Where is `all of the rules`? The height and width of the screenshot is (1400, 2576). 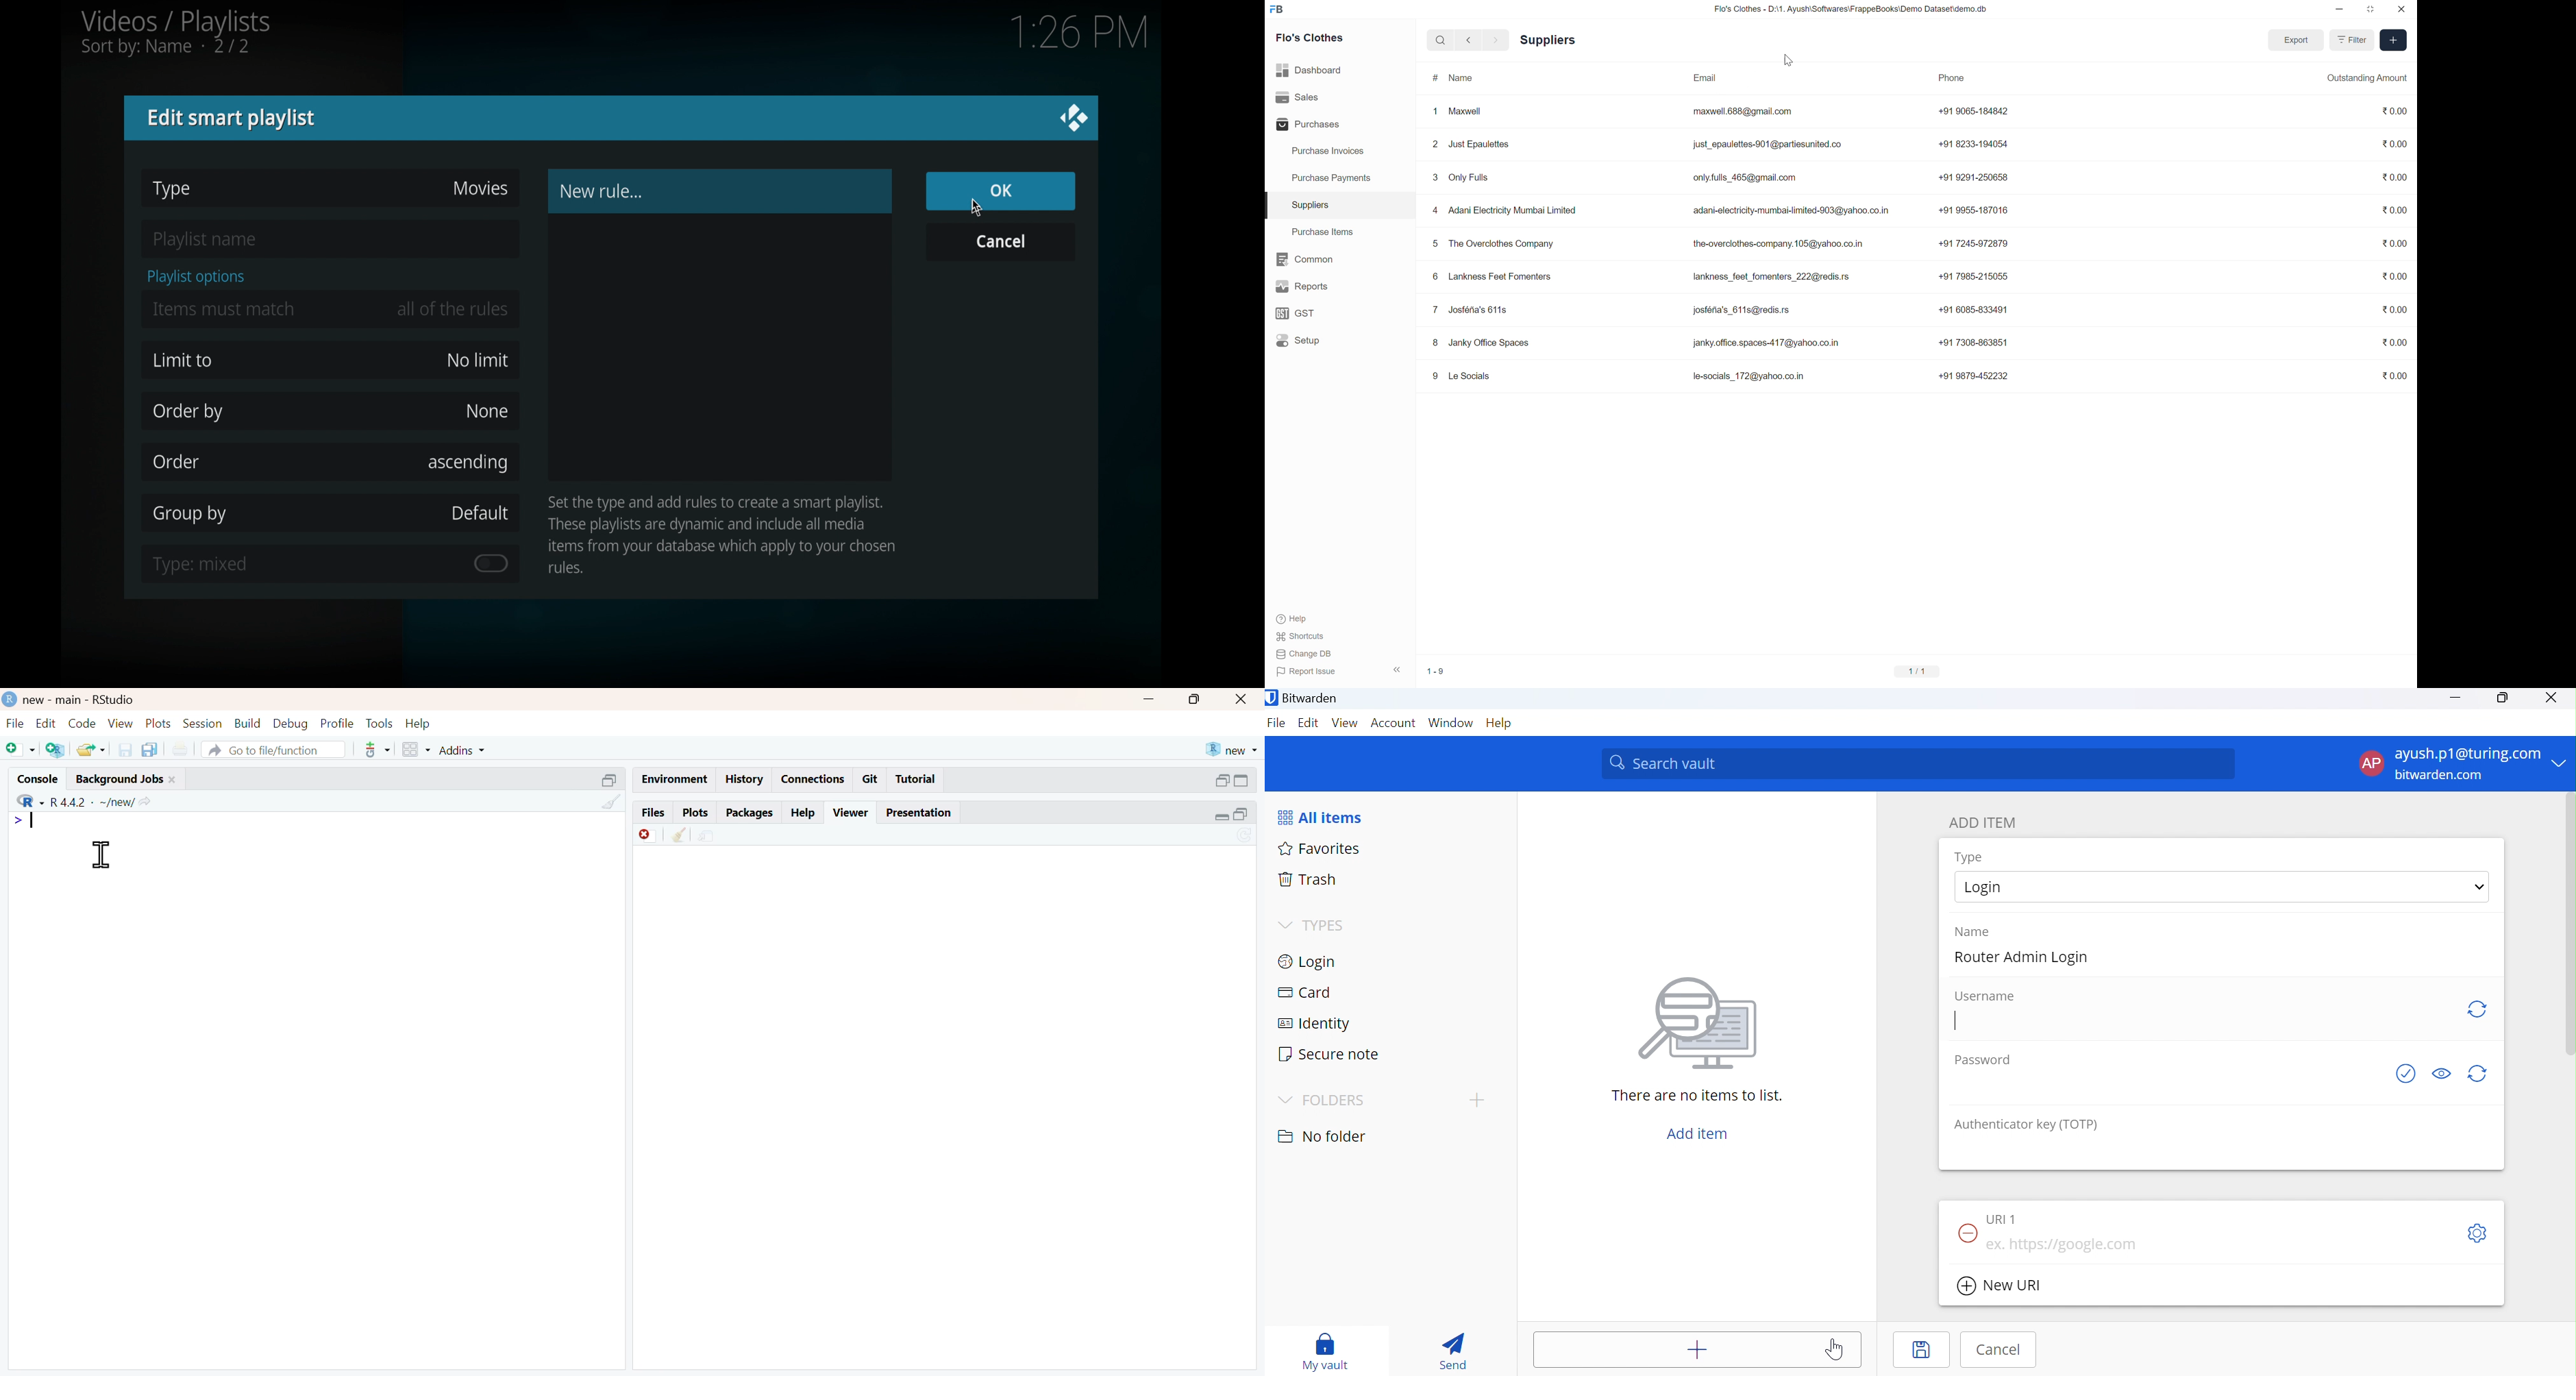 all of the rules is located at coordinates (455, 309).